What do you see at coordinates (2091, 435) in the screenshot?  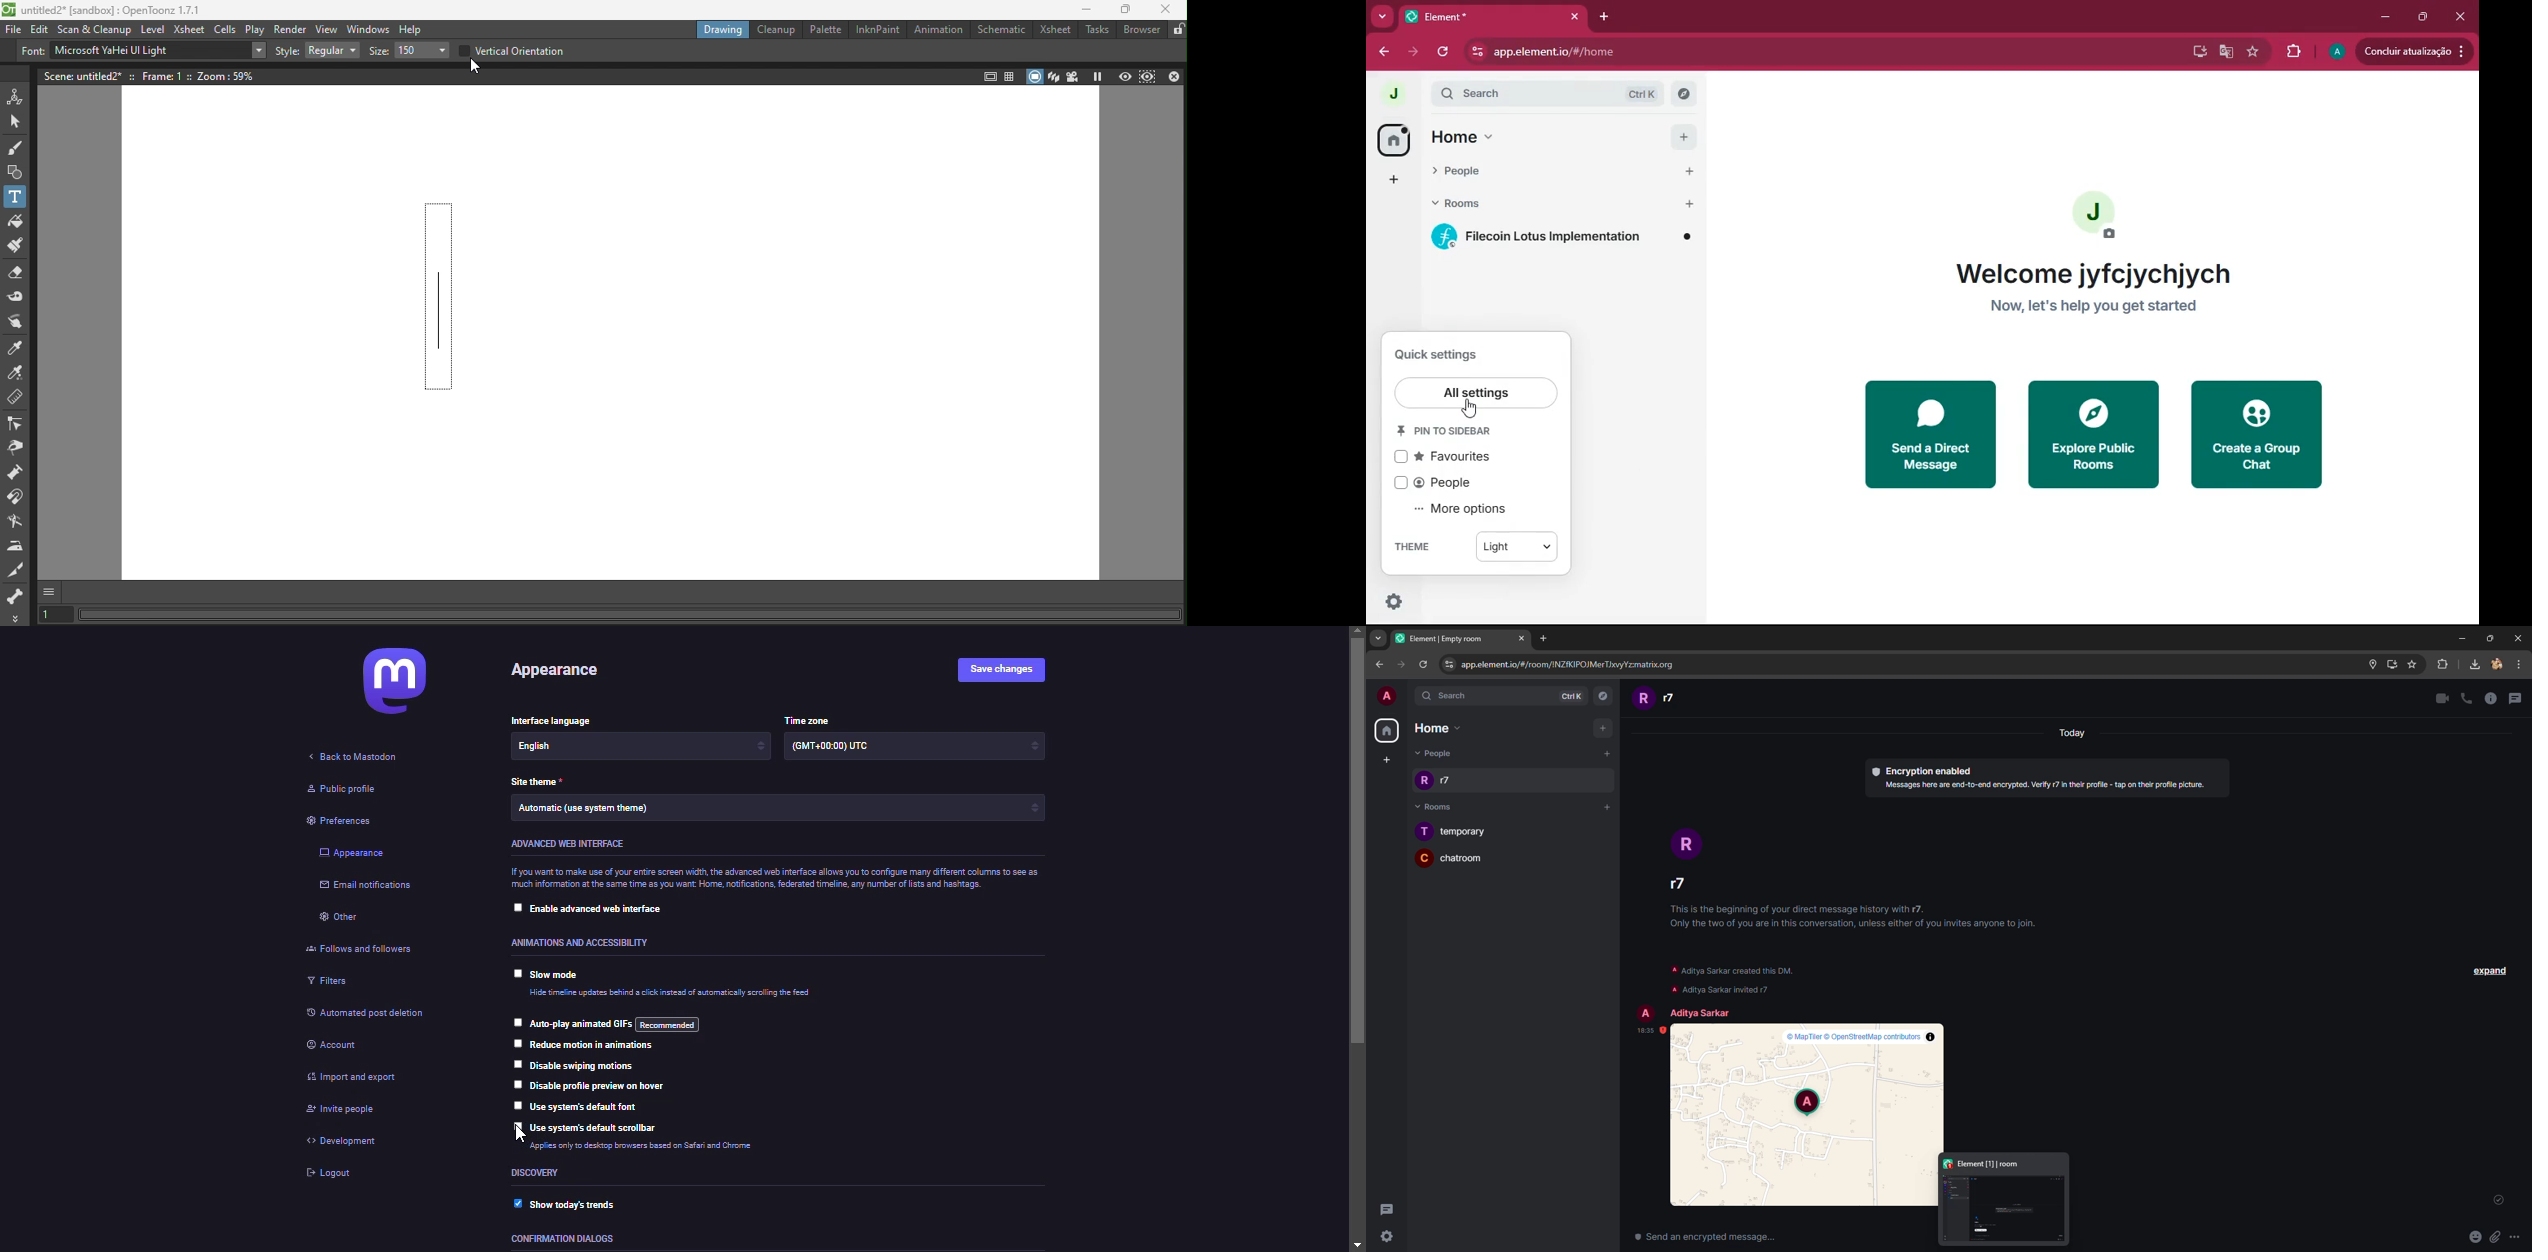 I see `explore` at bounding box center [2091, 435].